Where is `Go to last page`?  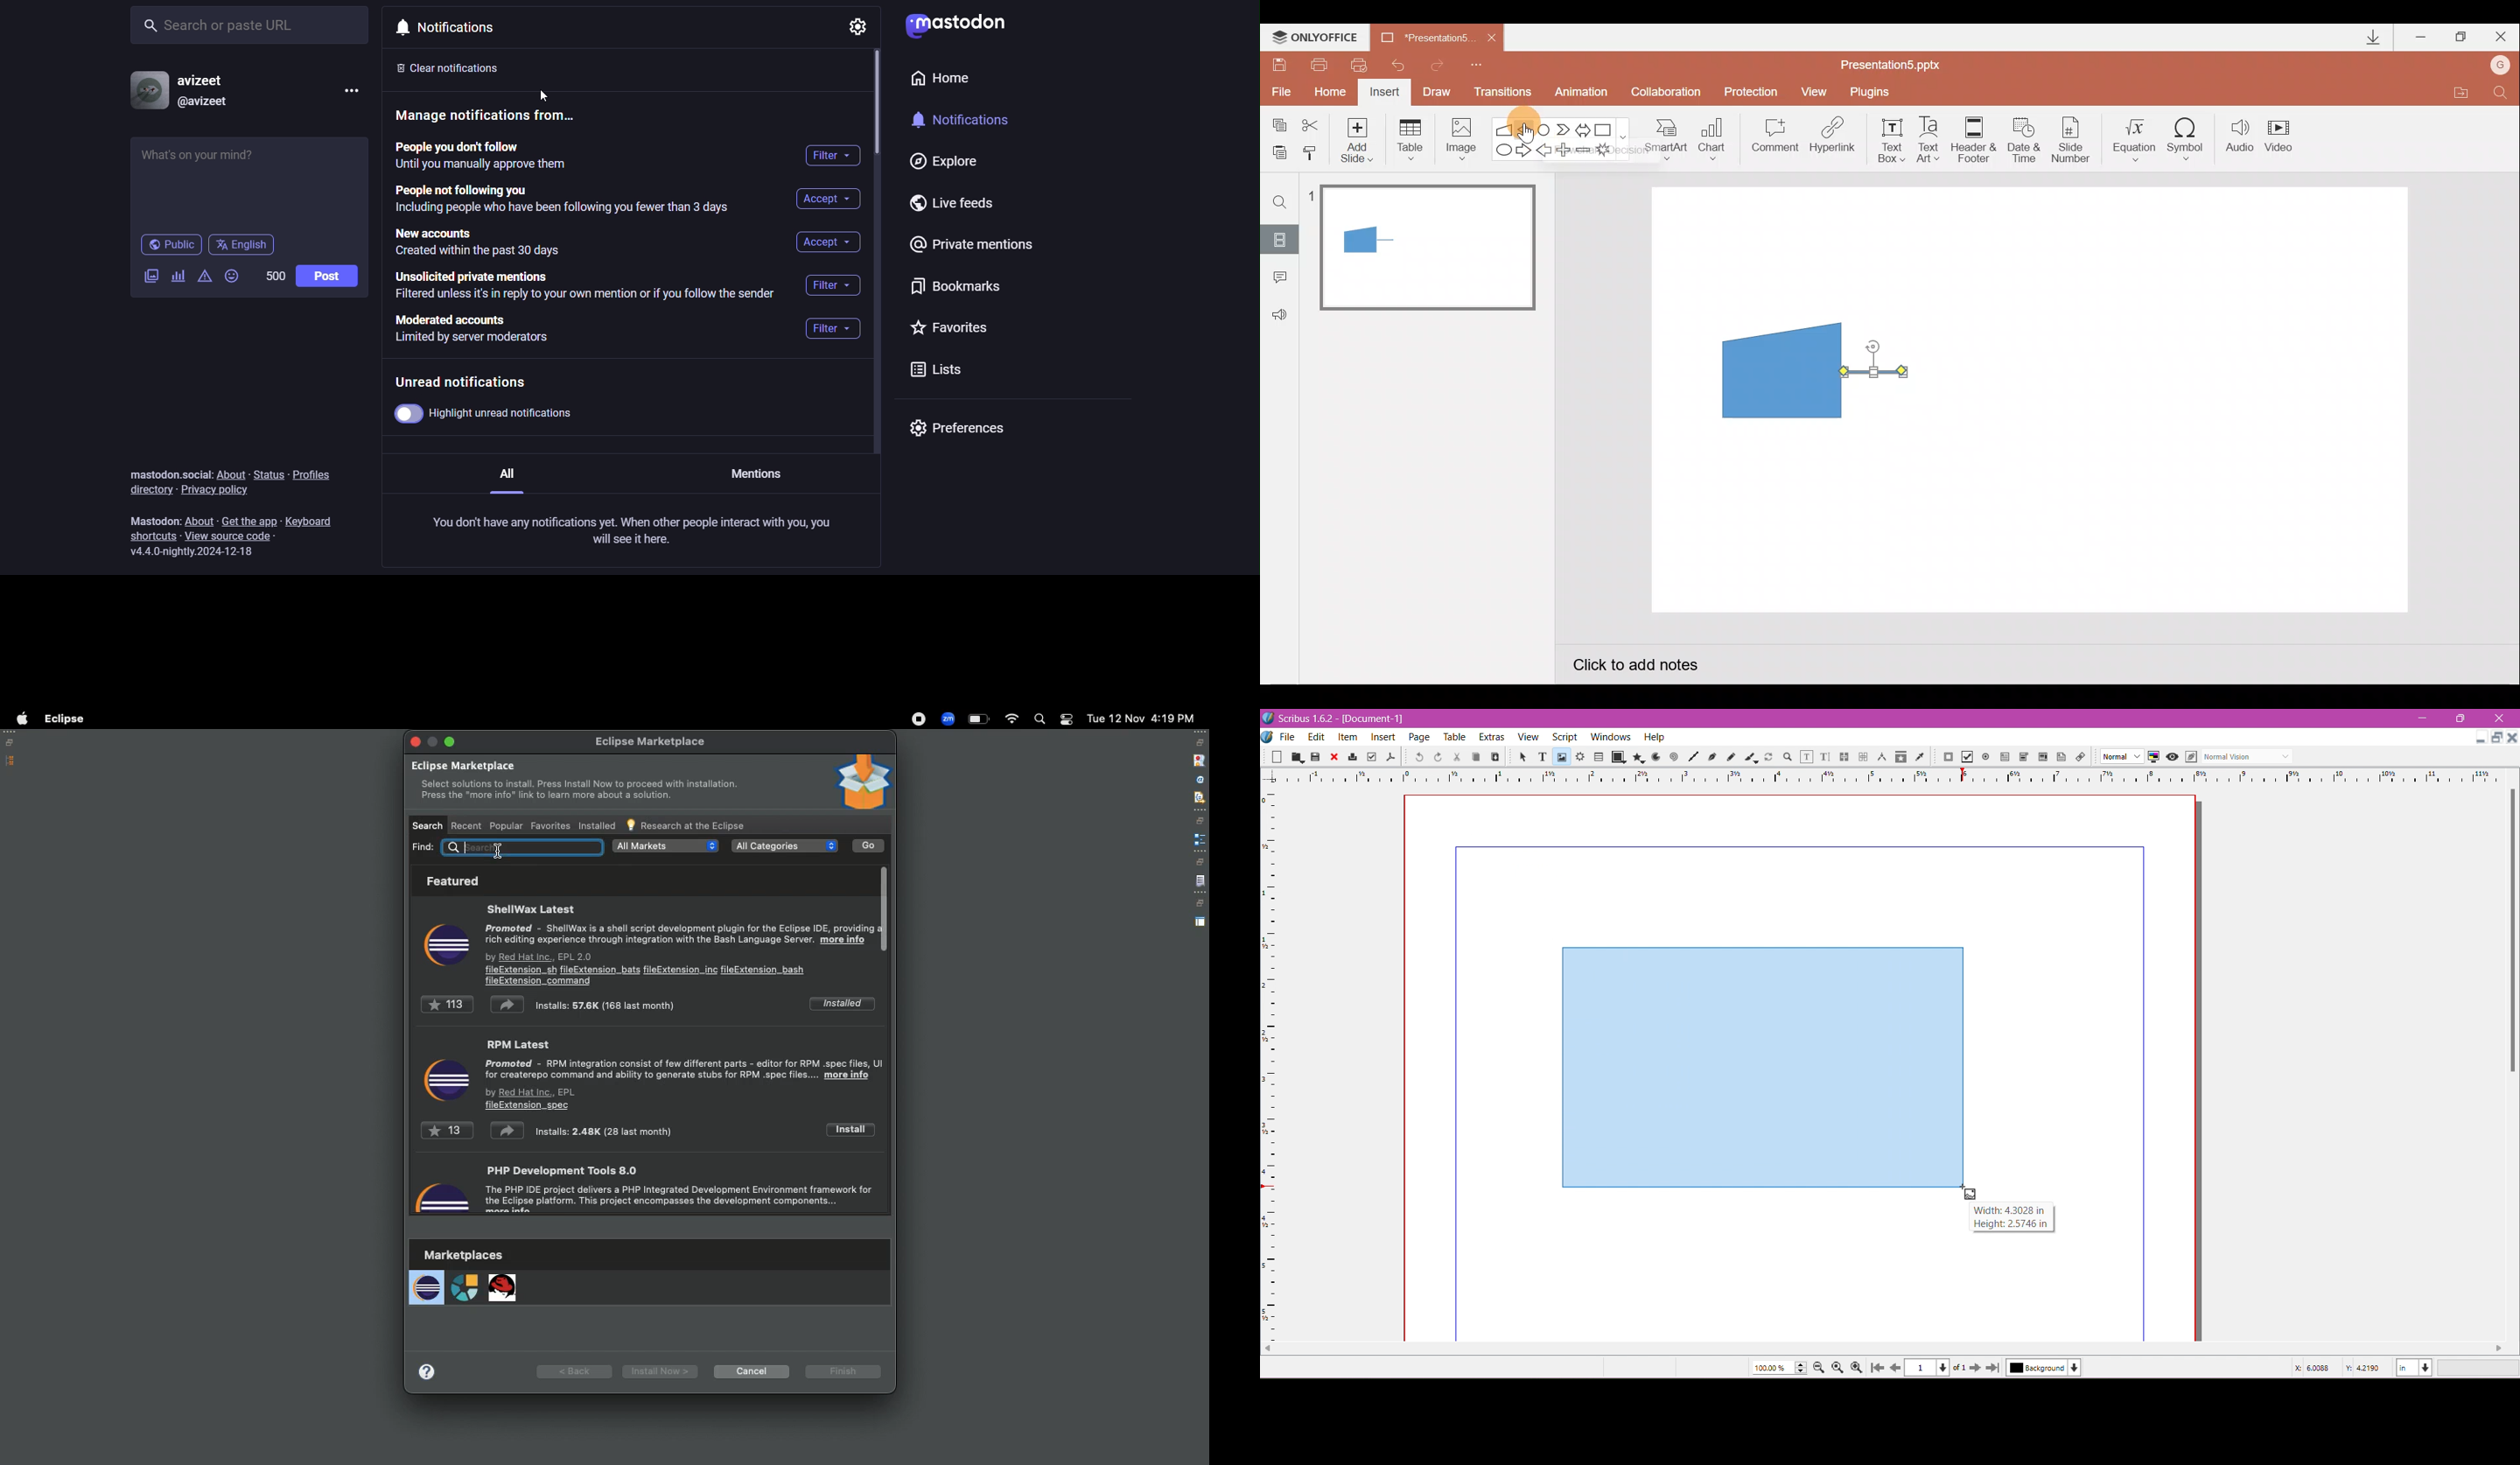 Go to last page is located at coordinates (1993, 1368).